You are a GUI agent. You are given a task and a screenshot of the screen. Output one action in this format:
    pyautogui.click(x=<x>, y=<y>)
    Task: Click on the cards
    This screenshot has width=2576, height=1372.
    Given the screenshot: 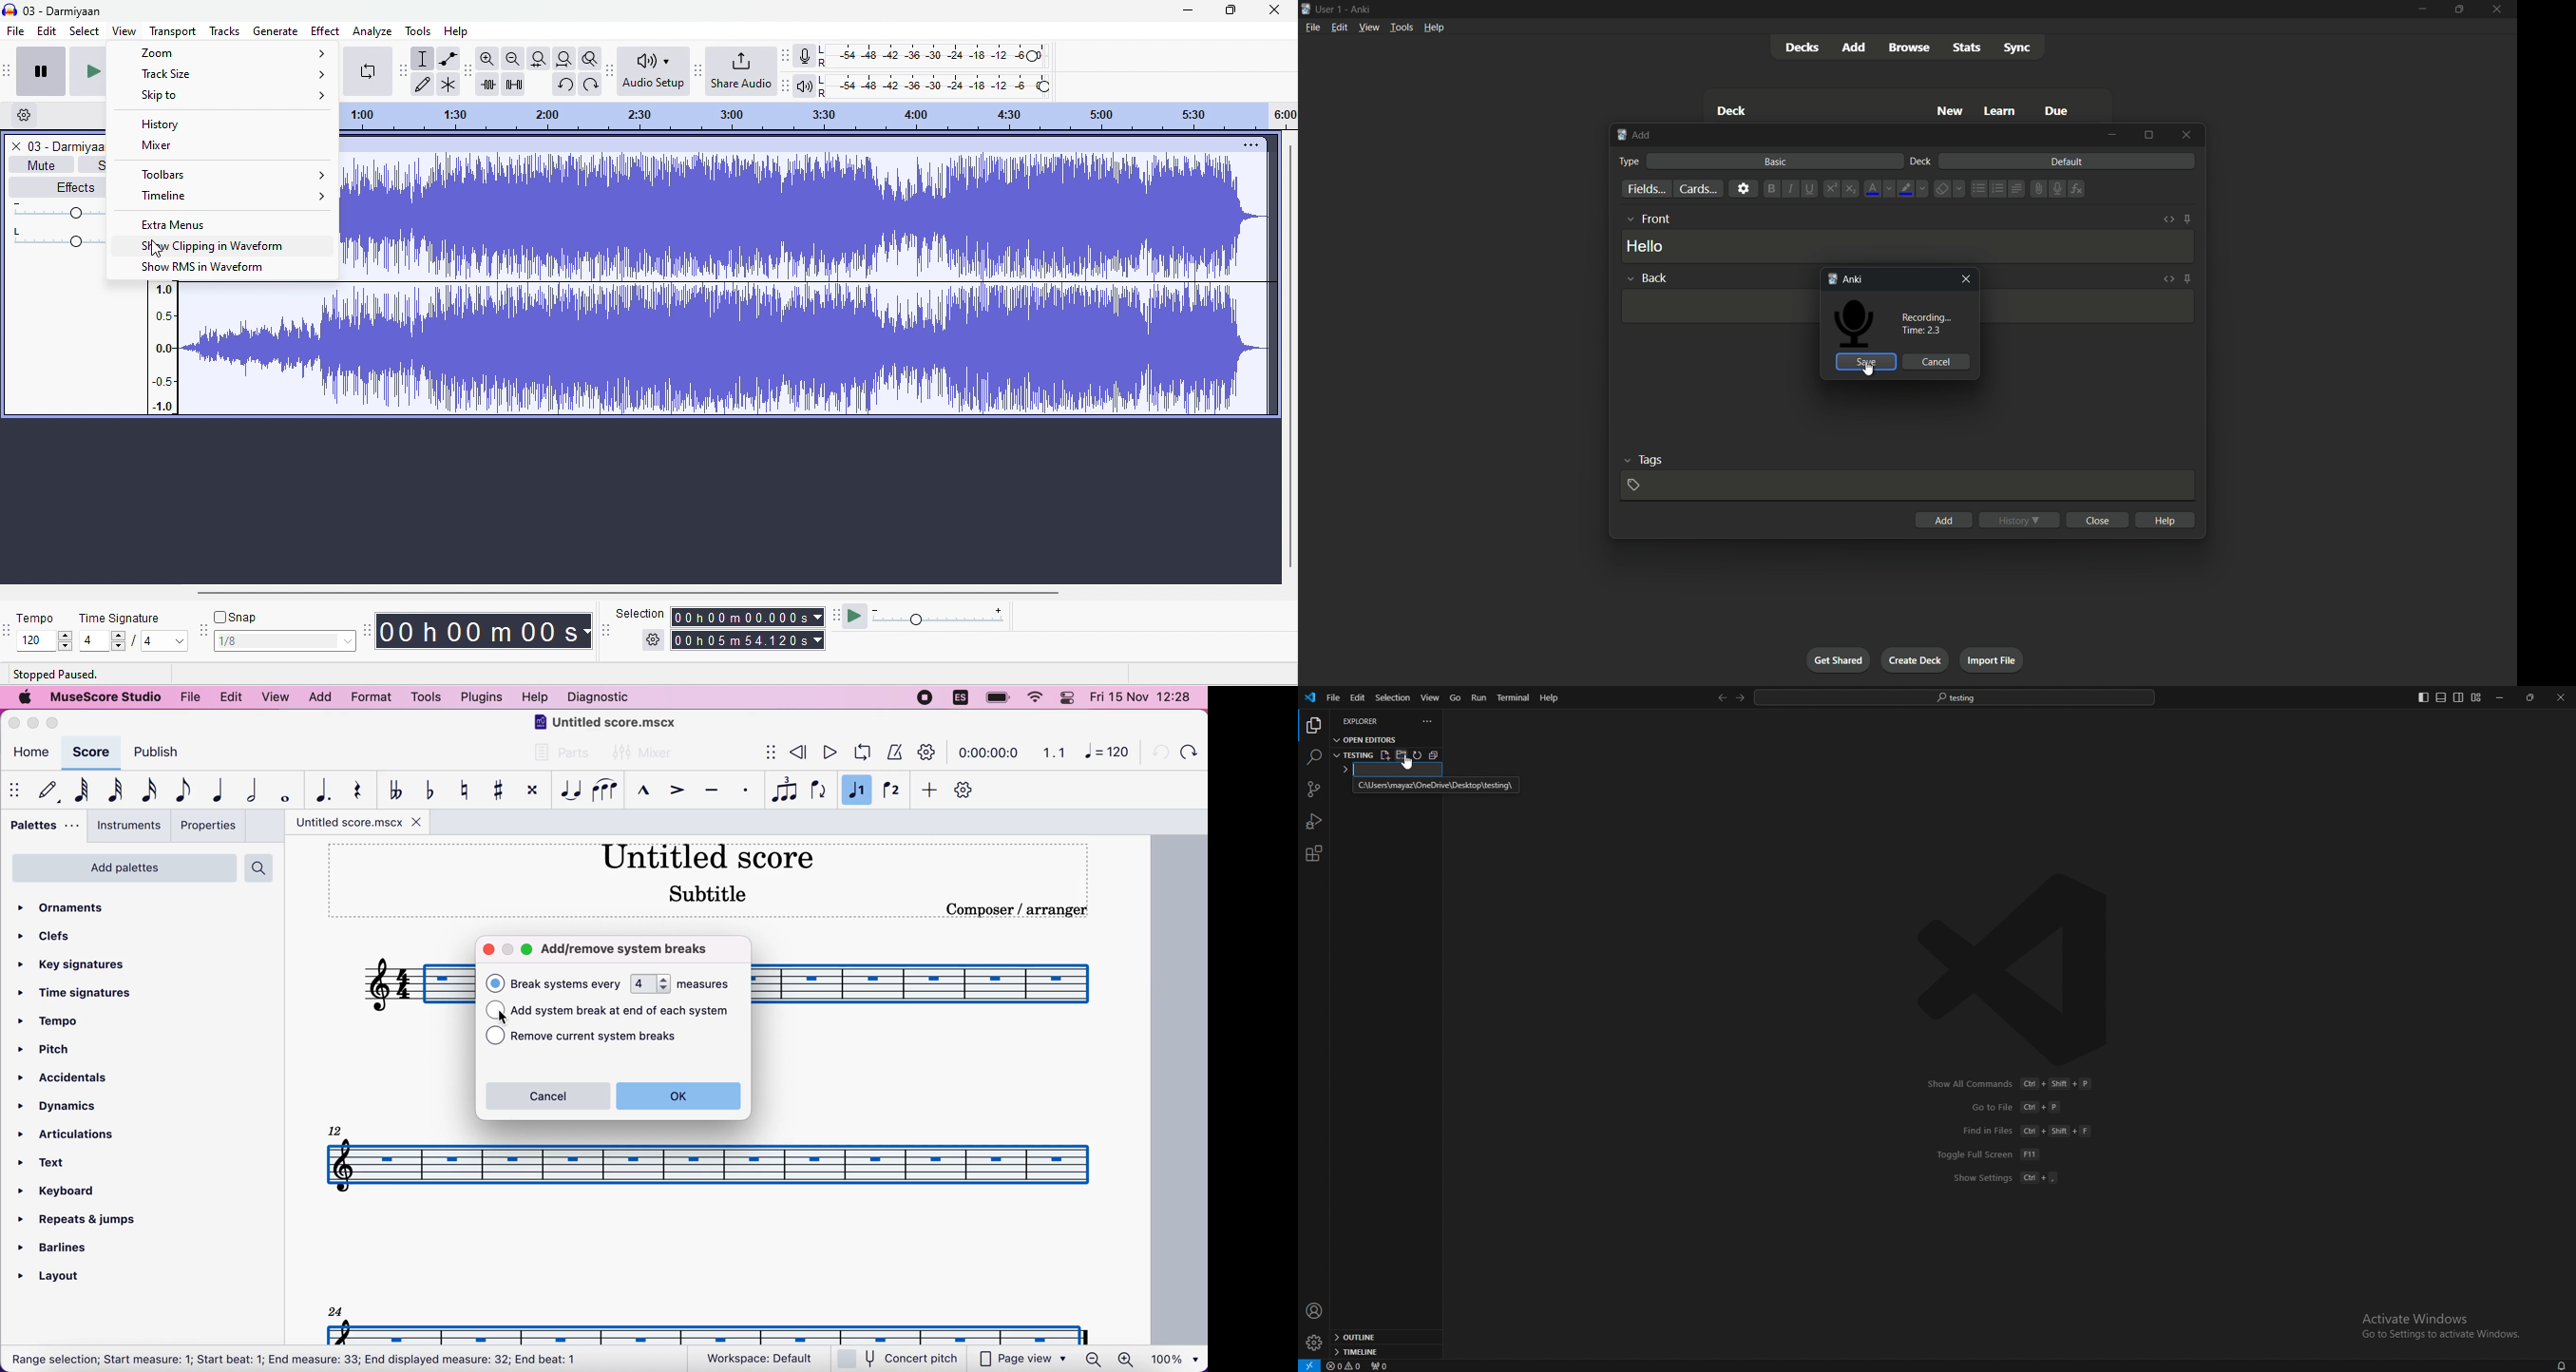 What is the action you would take?
    pyautogui.click(x=1698, y=189)
    